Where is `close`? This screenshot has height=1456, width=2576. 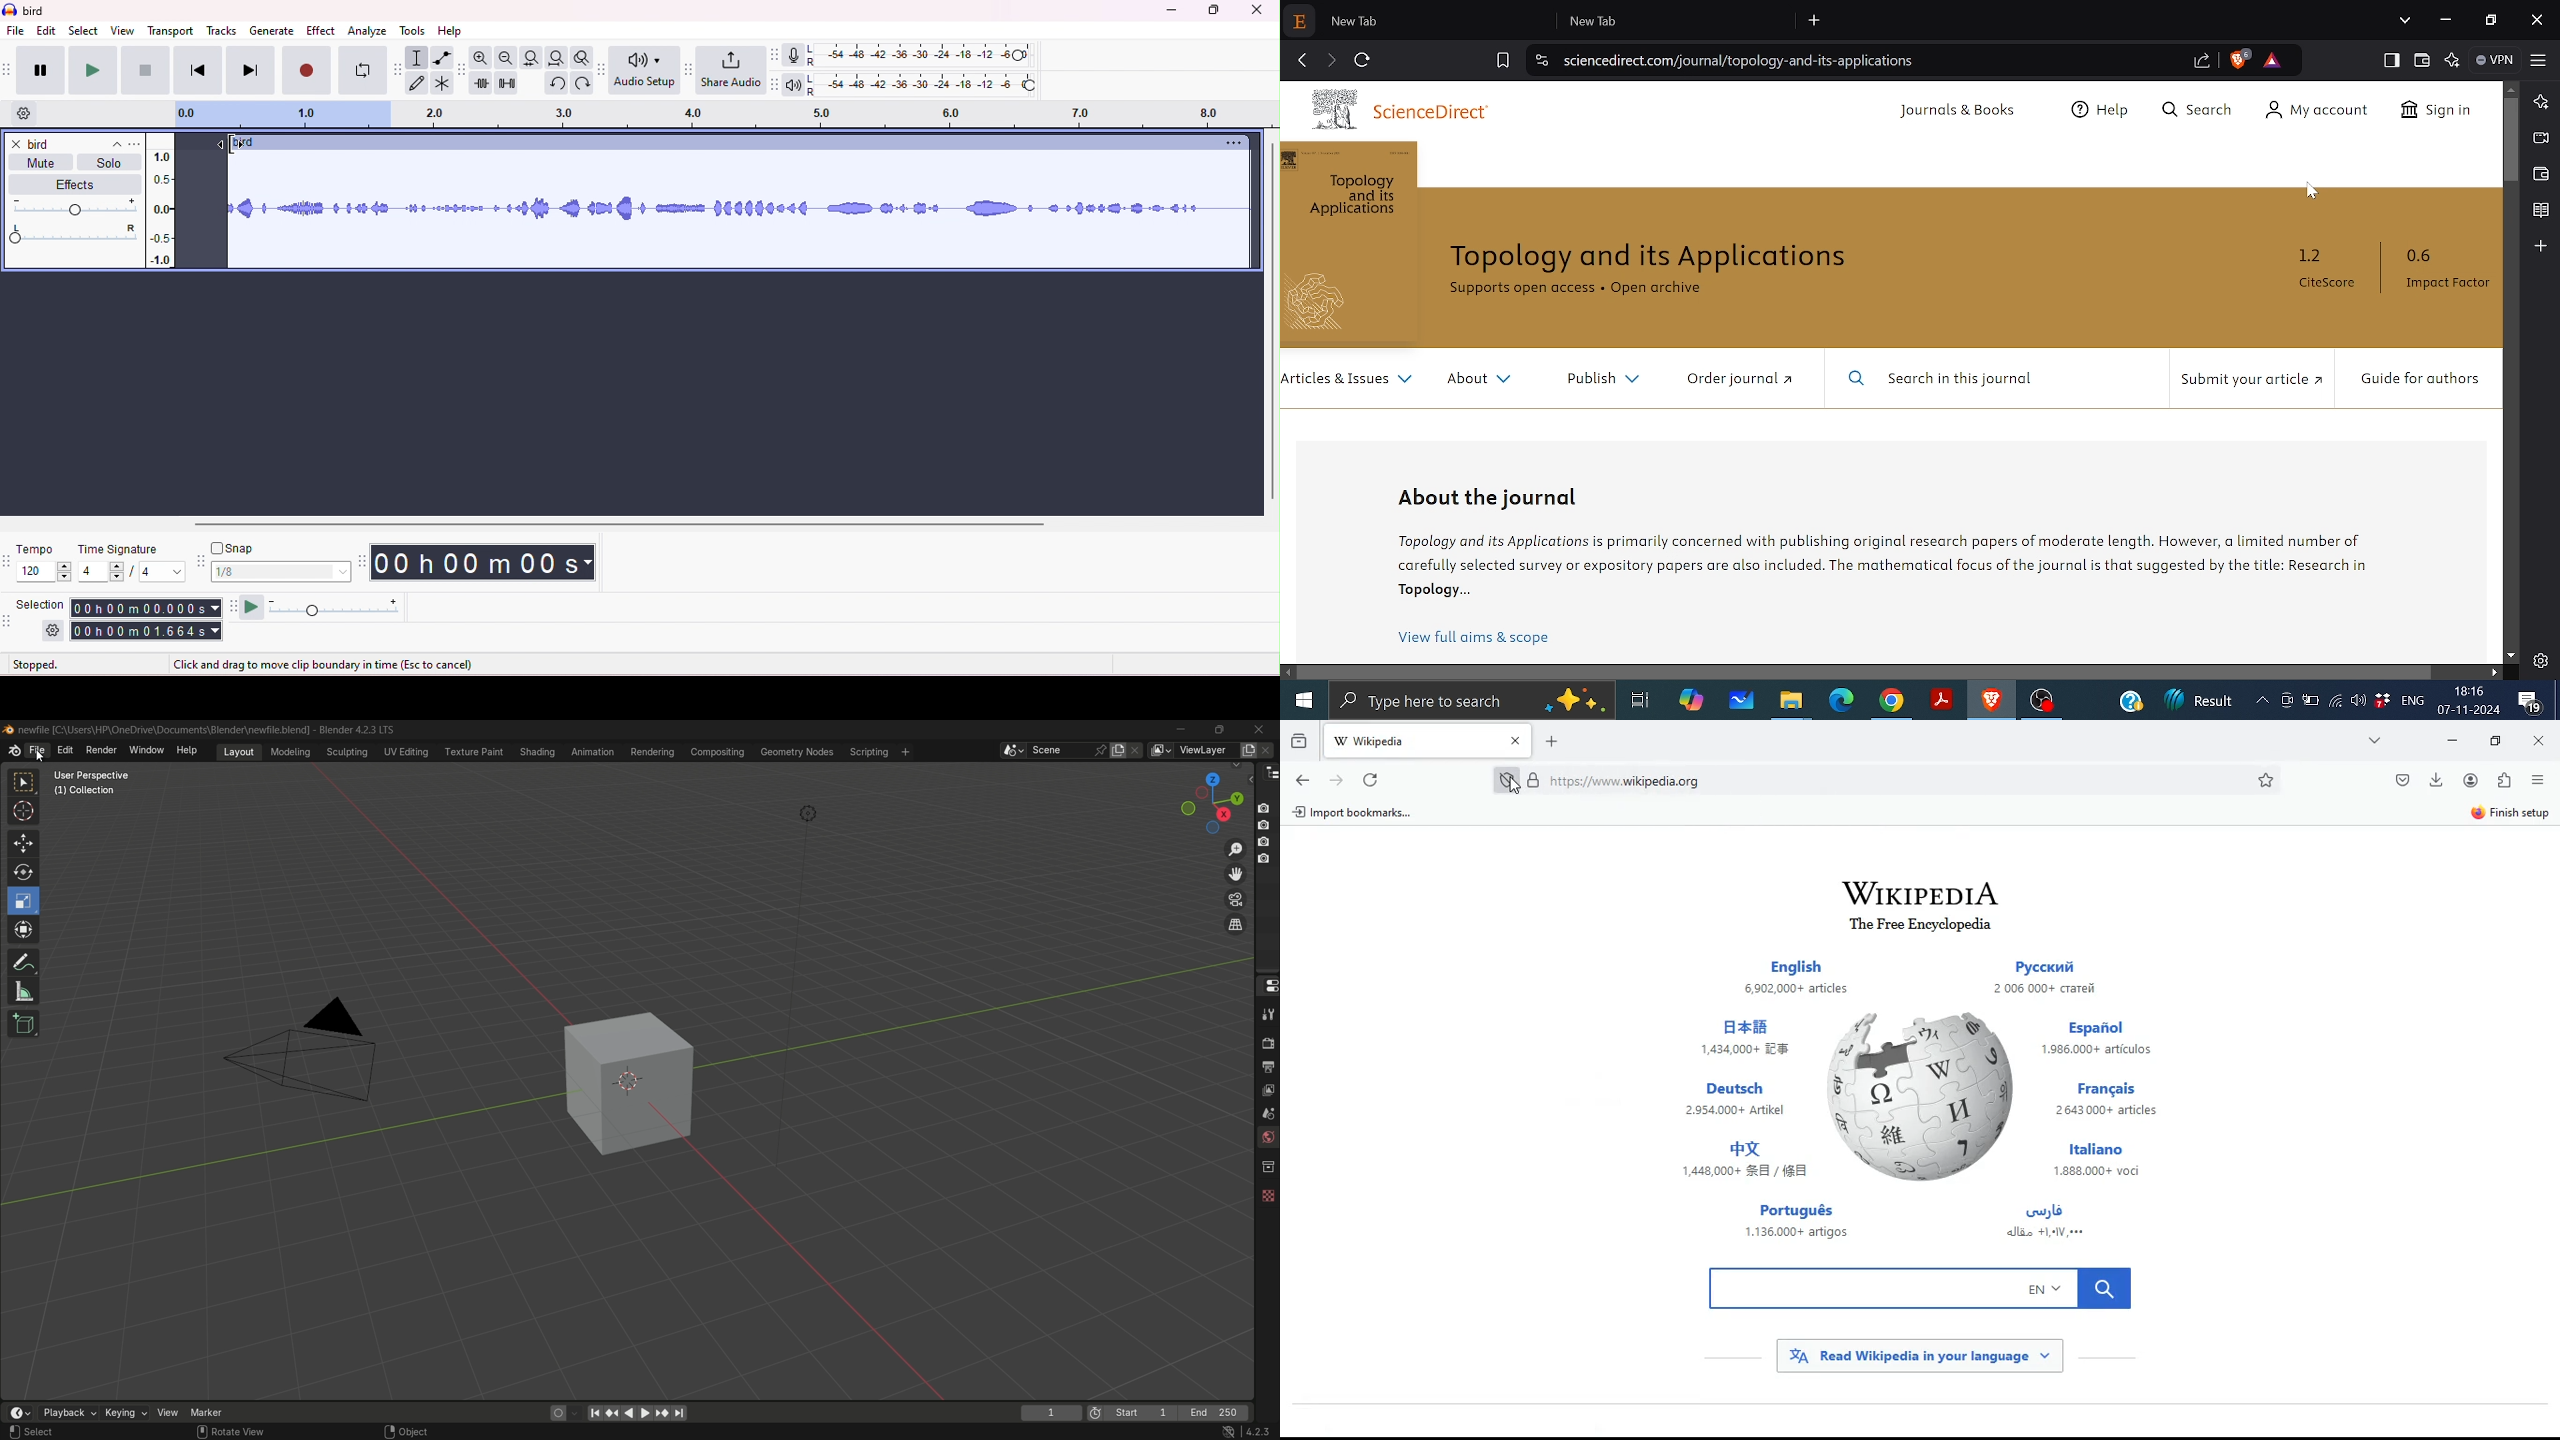
close is located at coordinates (1258, 10).